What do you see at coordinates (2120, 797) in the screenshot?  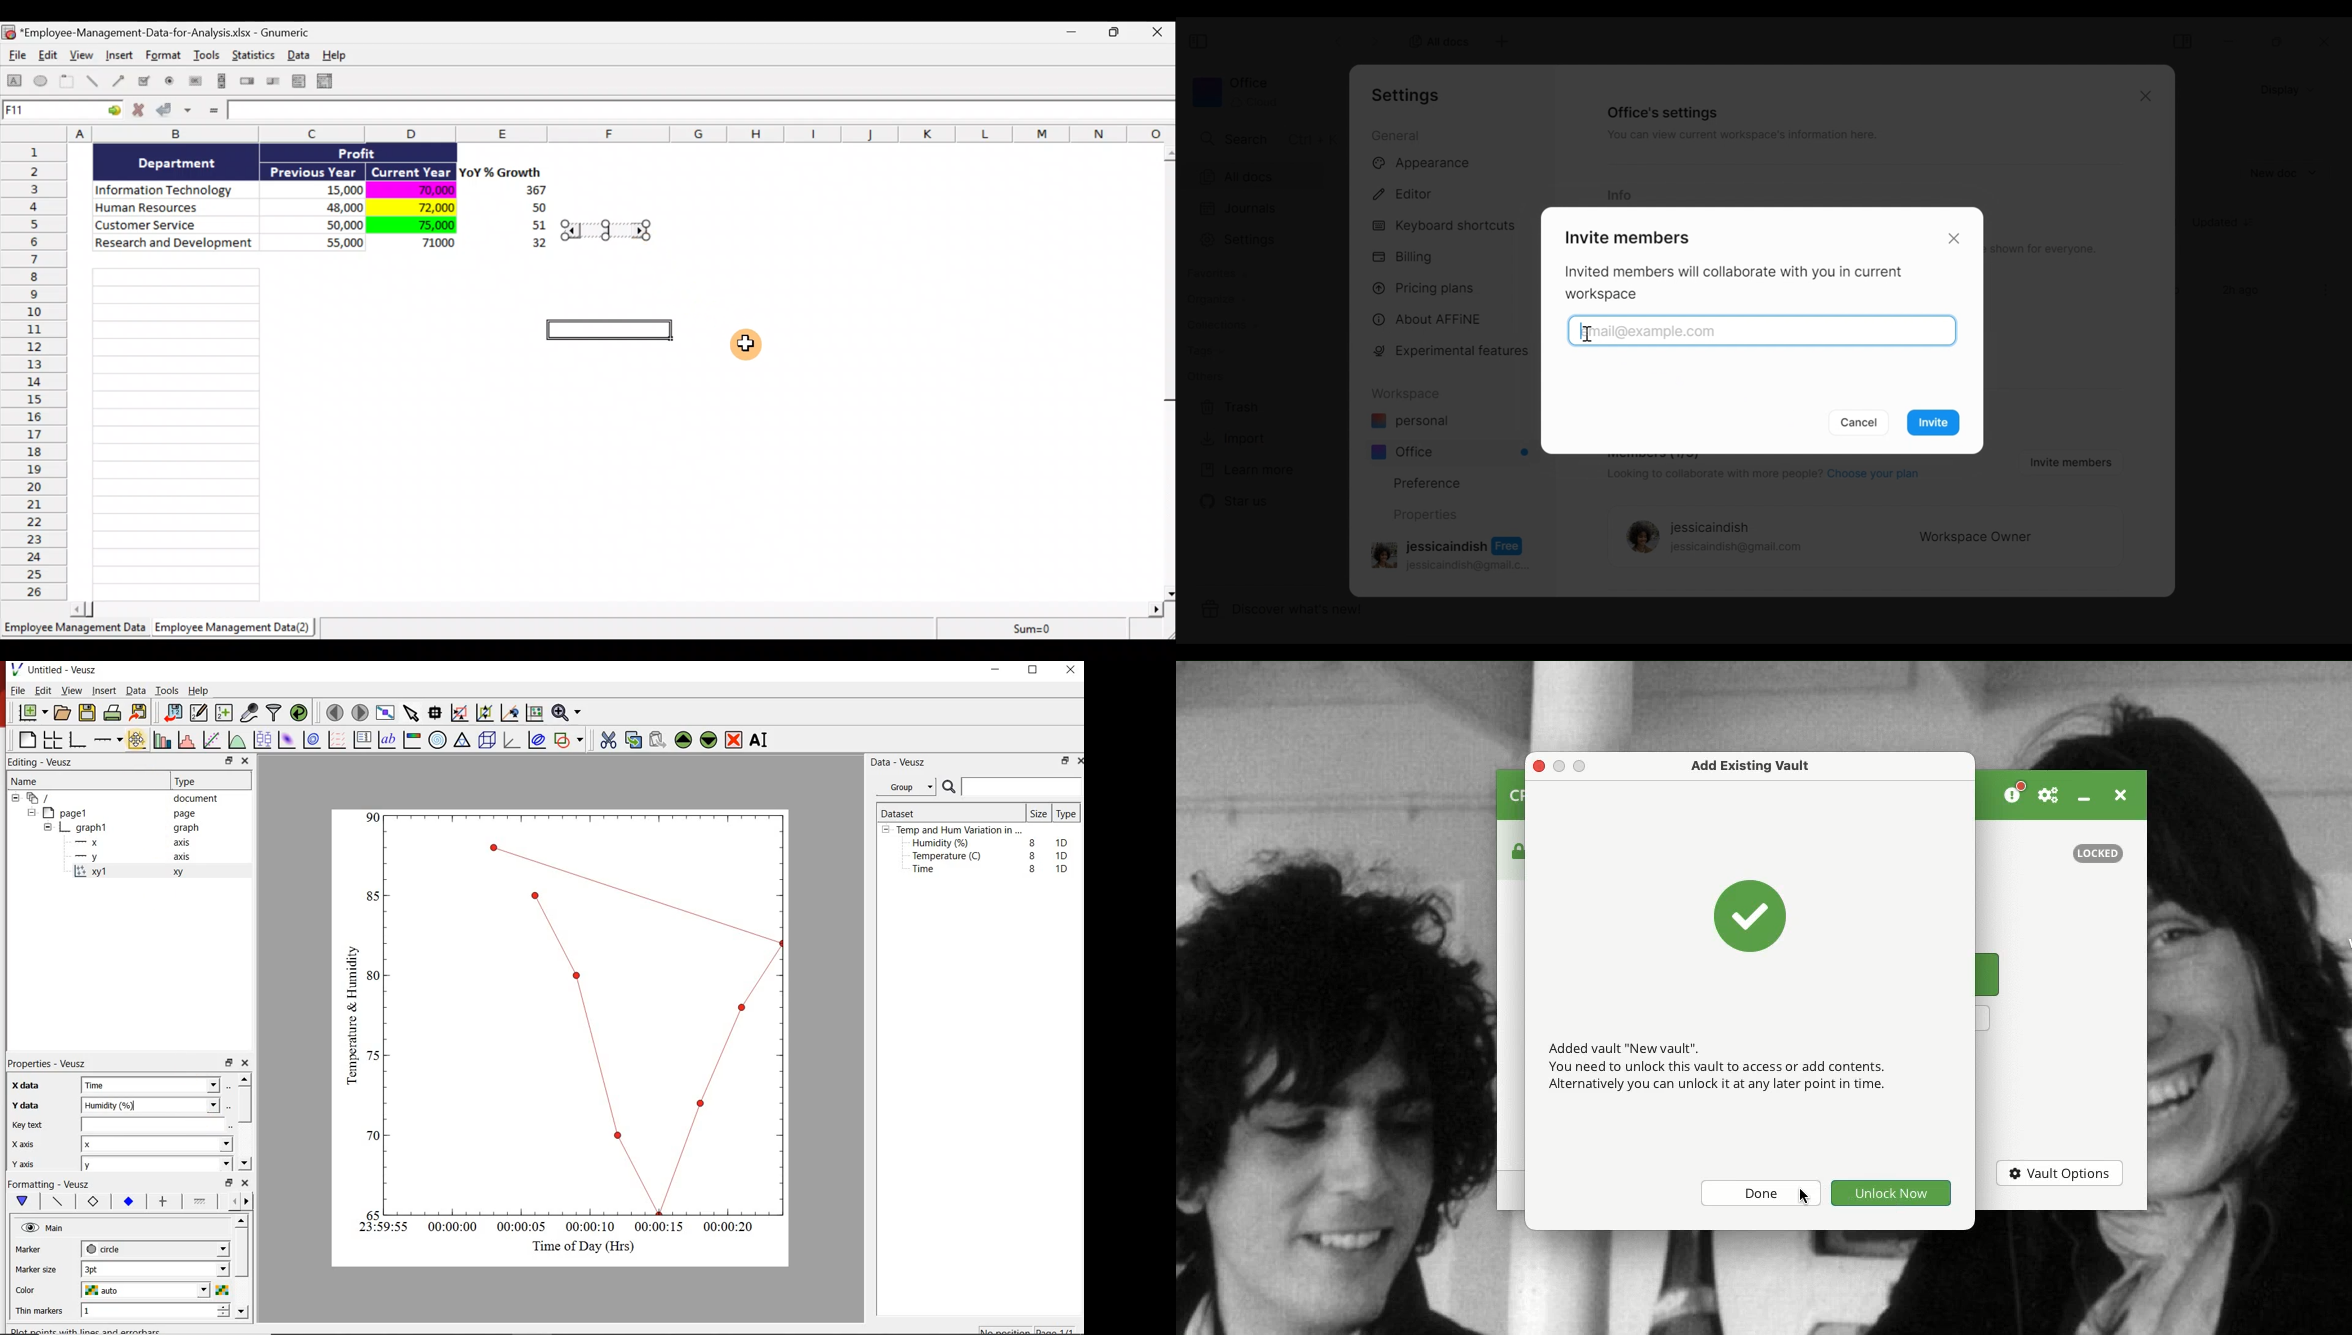 I see `Close` at bounding box center [2120, 797].